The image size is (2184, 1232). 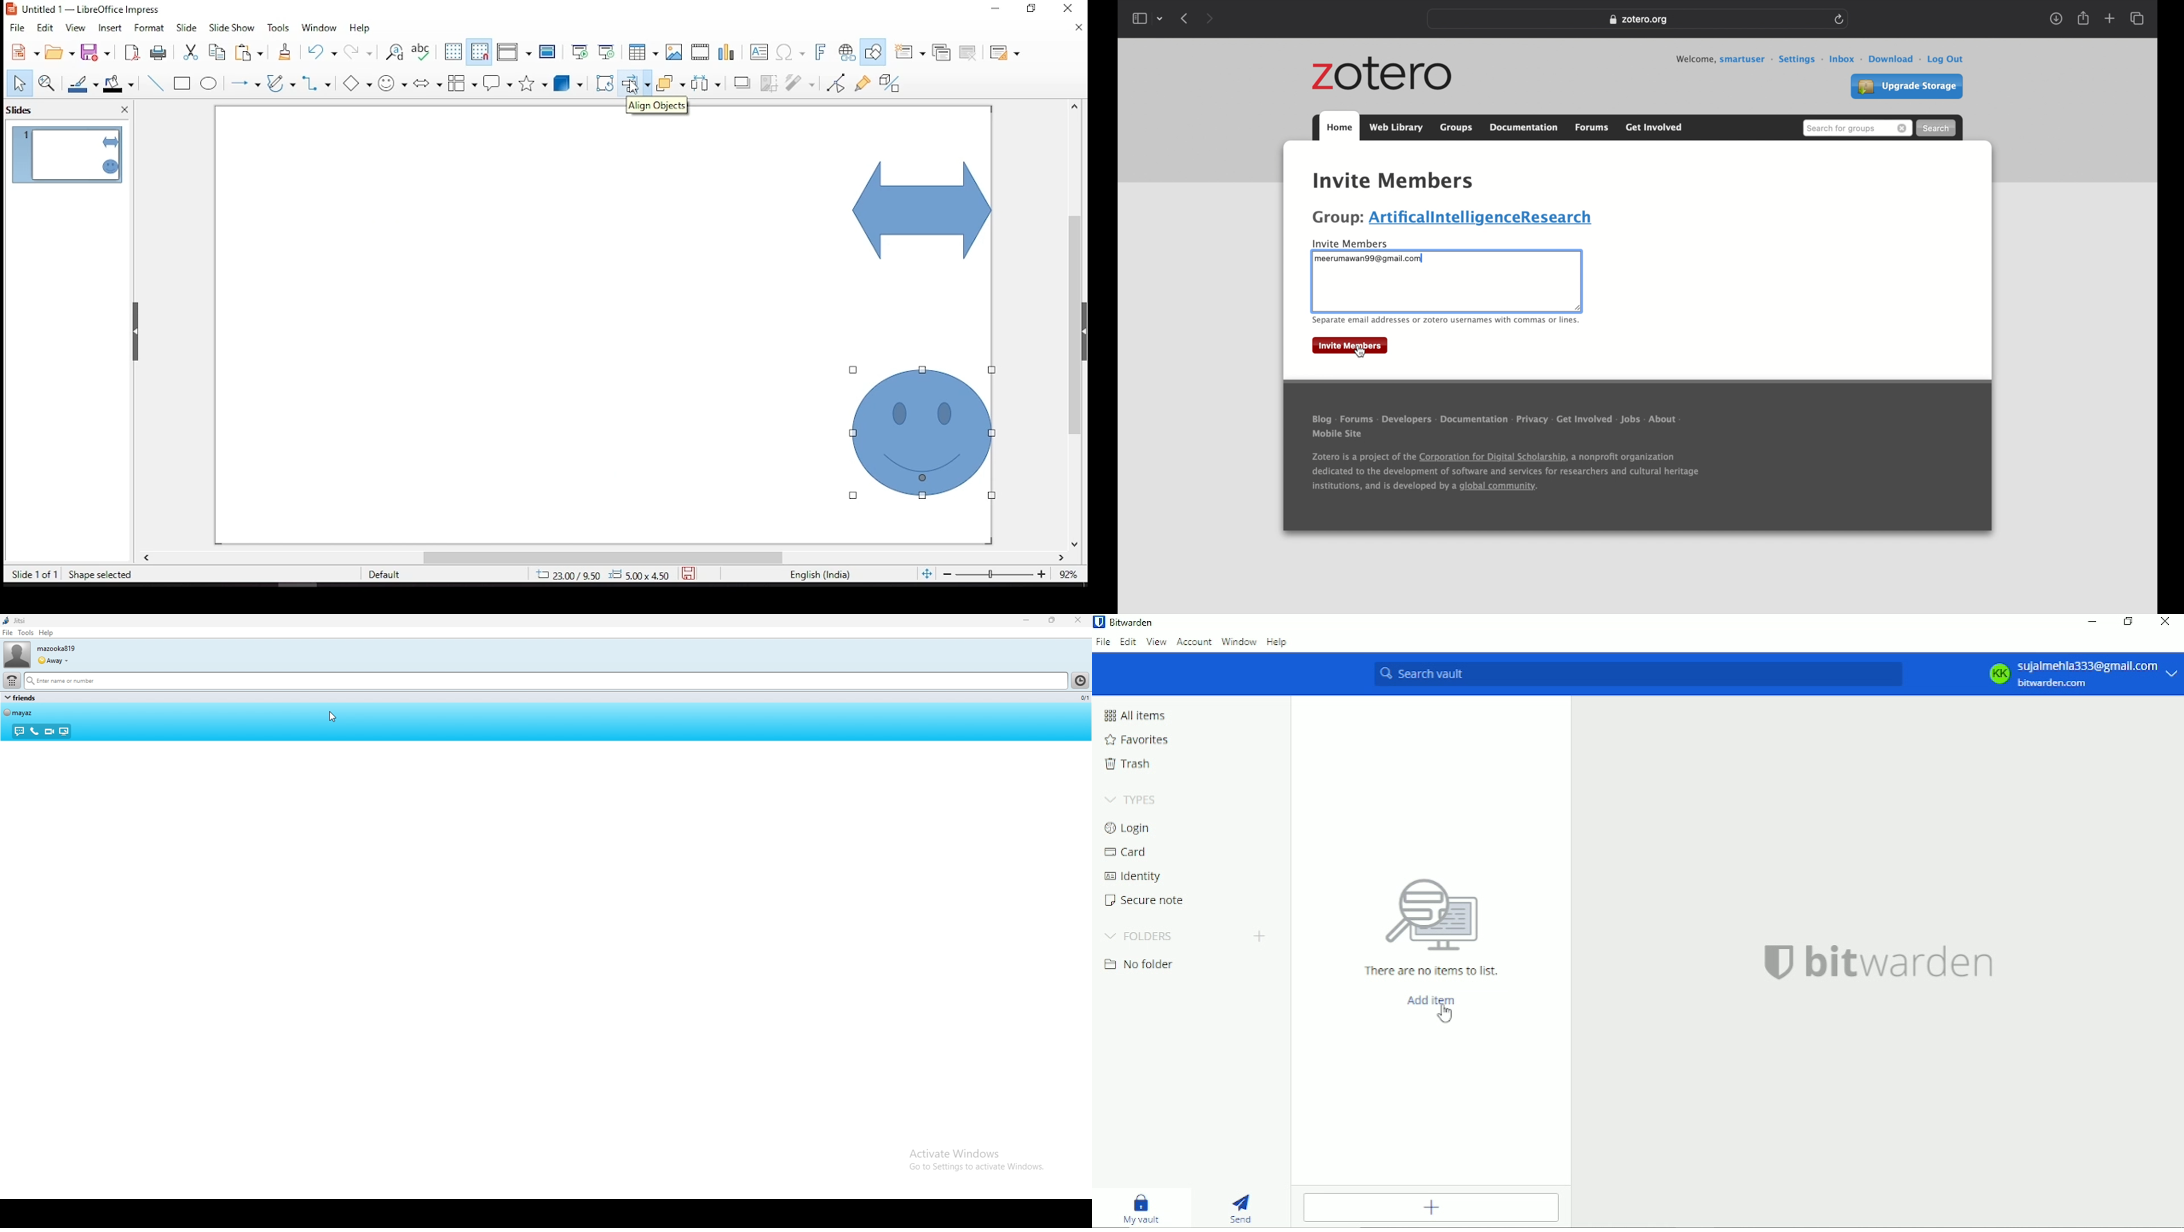 I want to click on Edit, so click(x=1129, y=642).